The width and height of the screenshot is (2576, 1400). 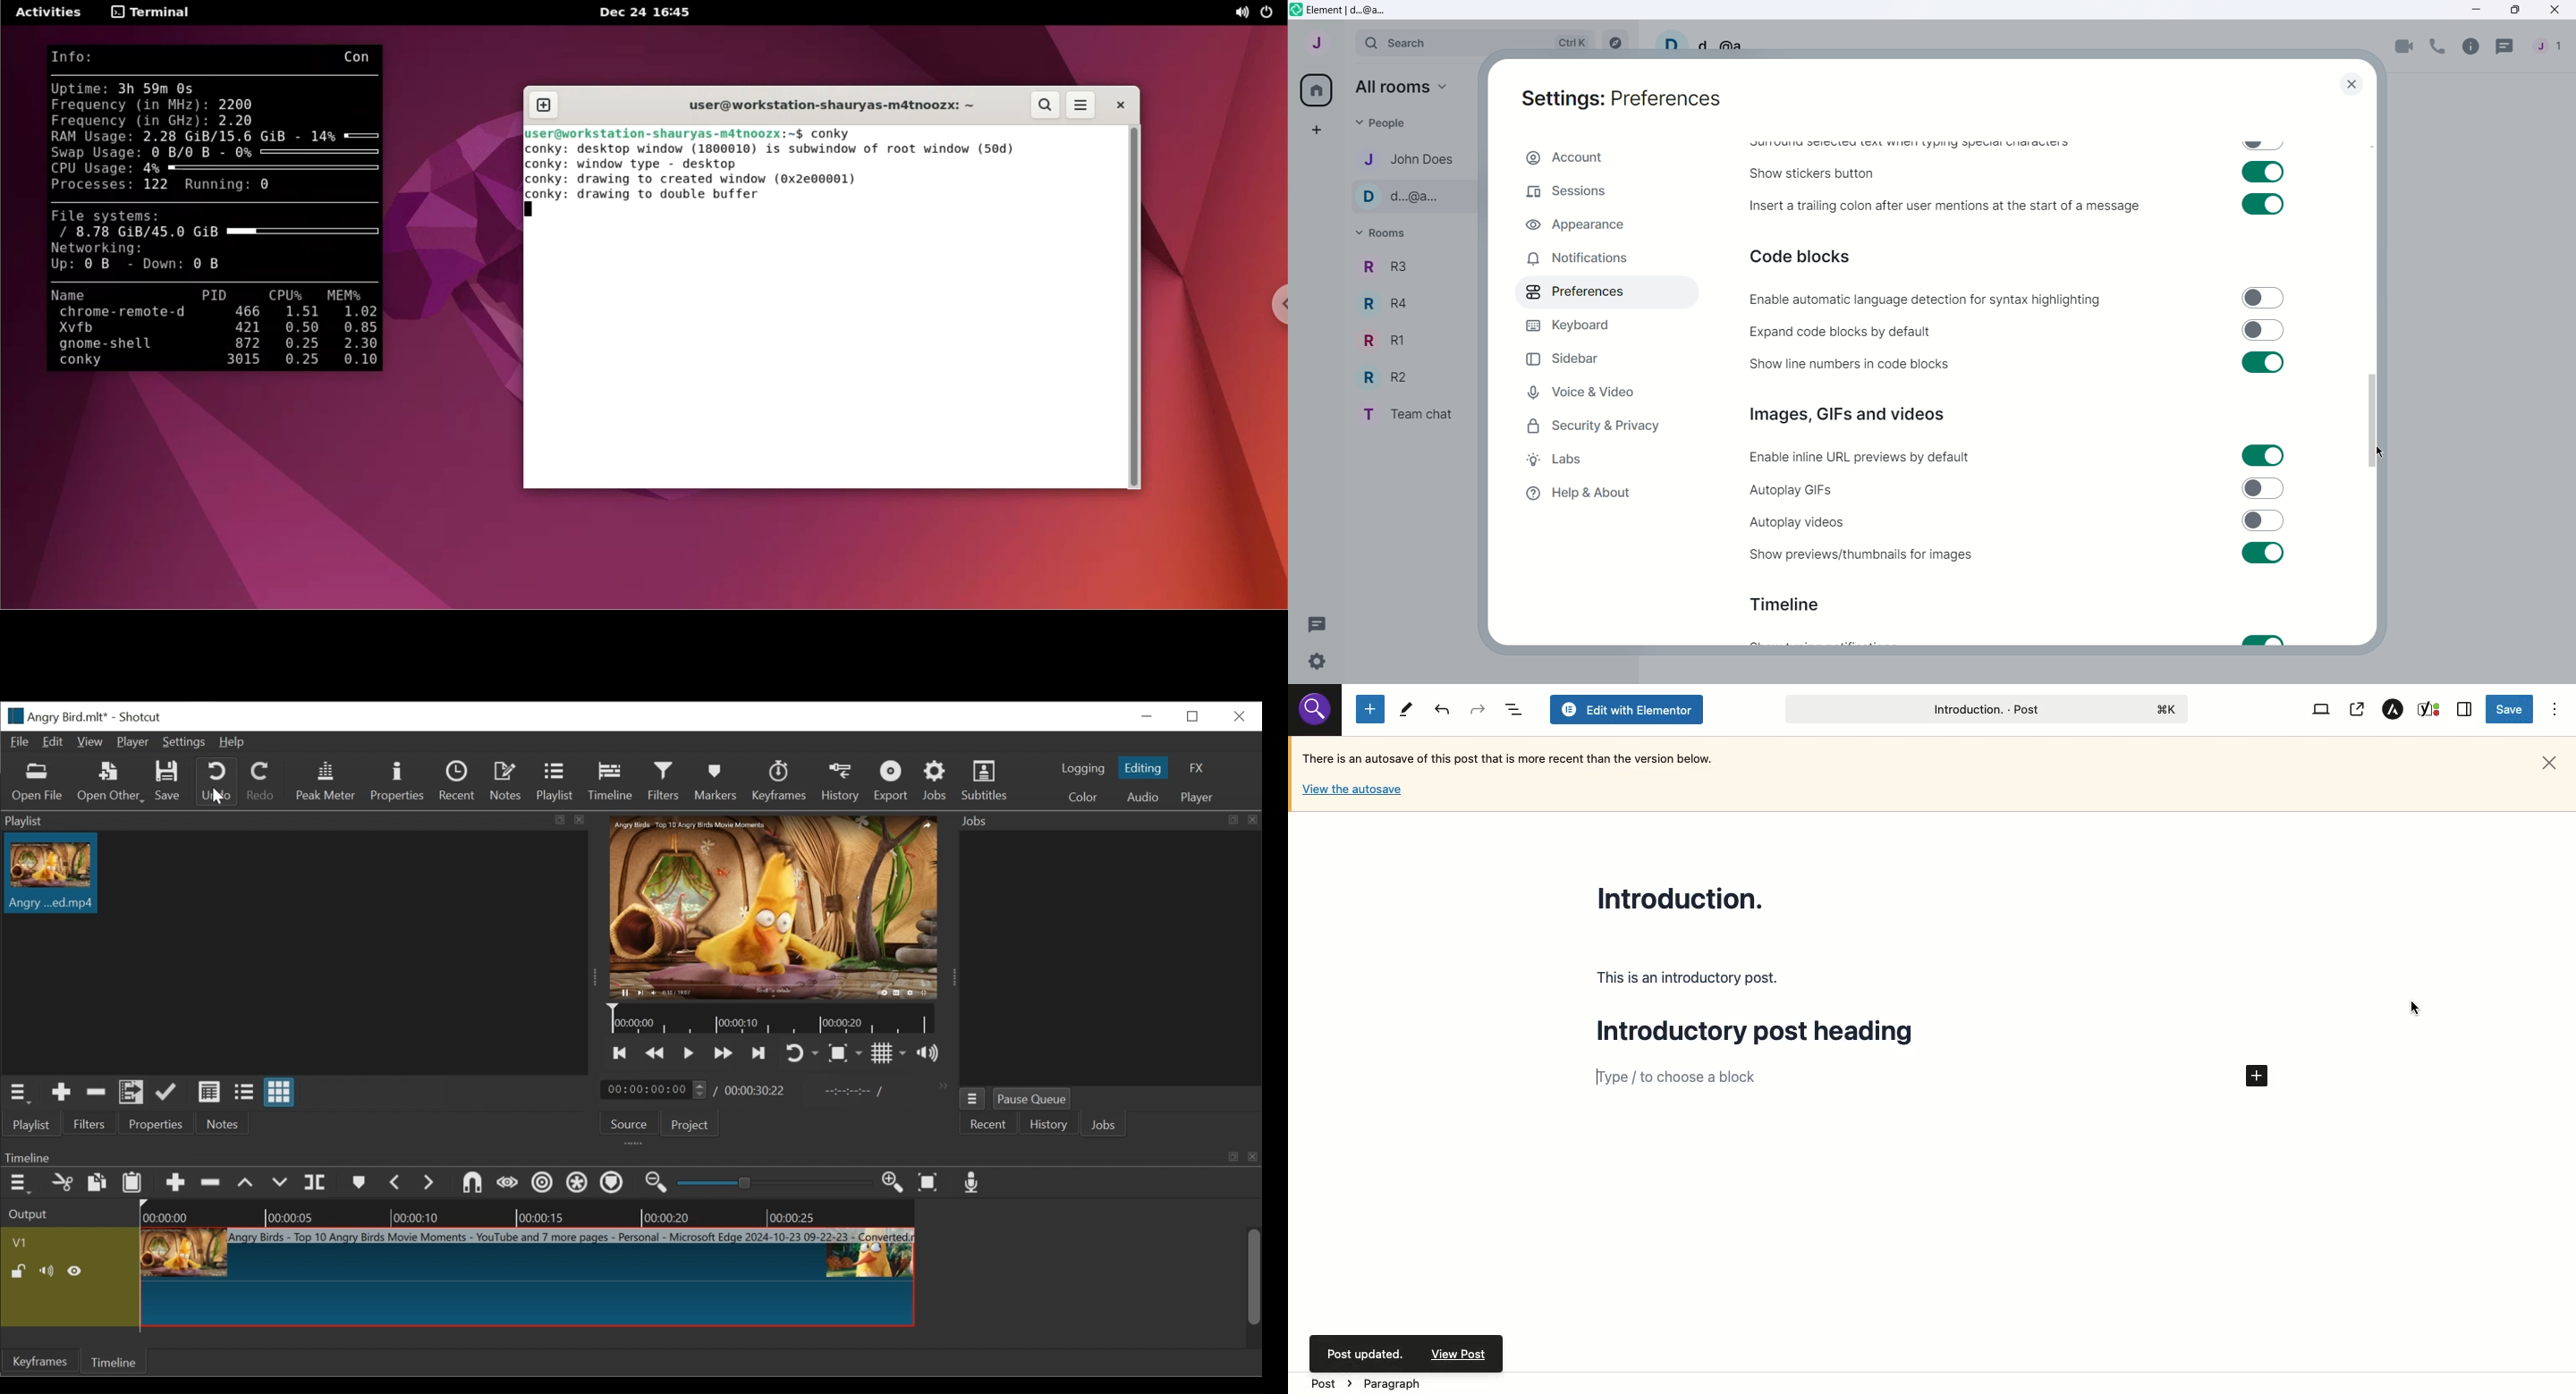 What do you see at coordinates (1925, 299) in the screenshot?
I see `Enable automatic language detection for syntax highlighting` at bounding box center [1925, 299].